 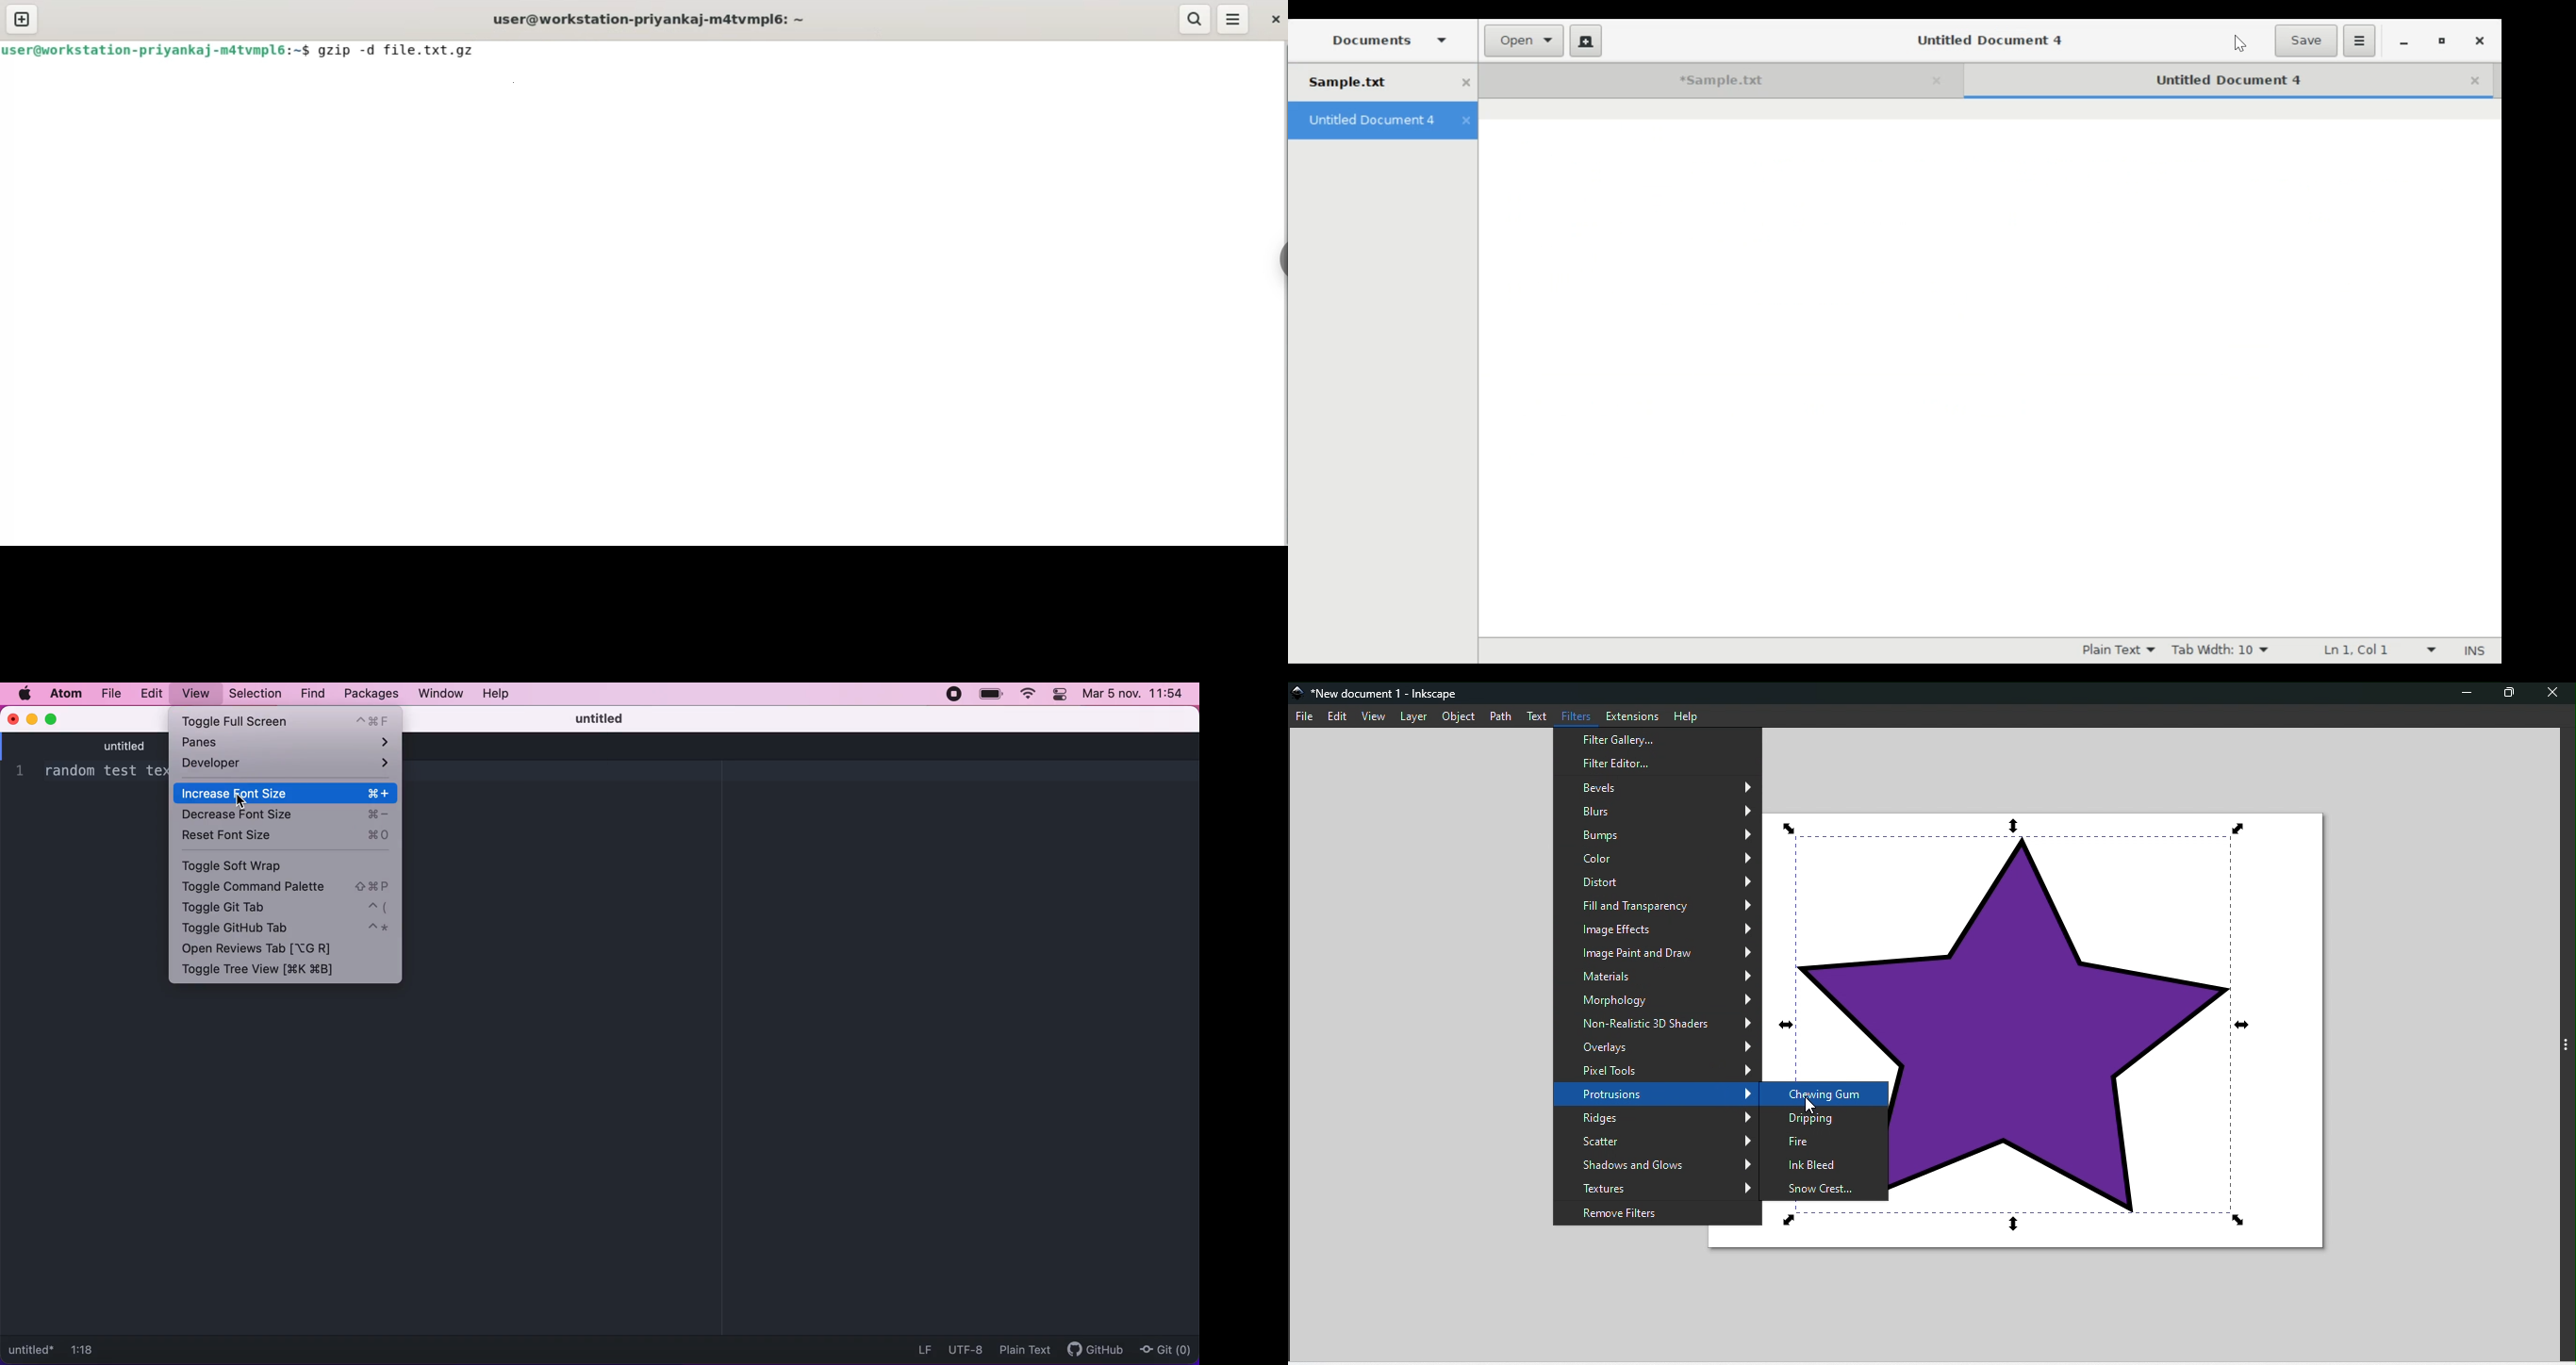 I want to click on developer, so click(x=286, y=766).